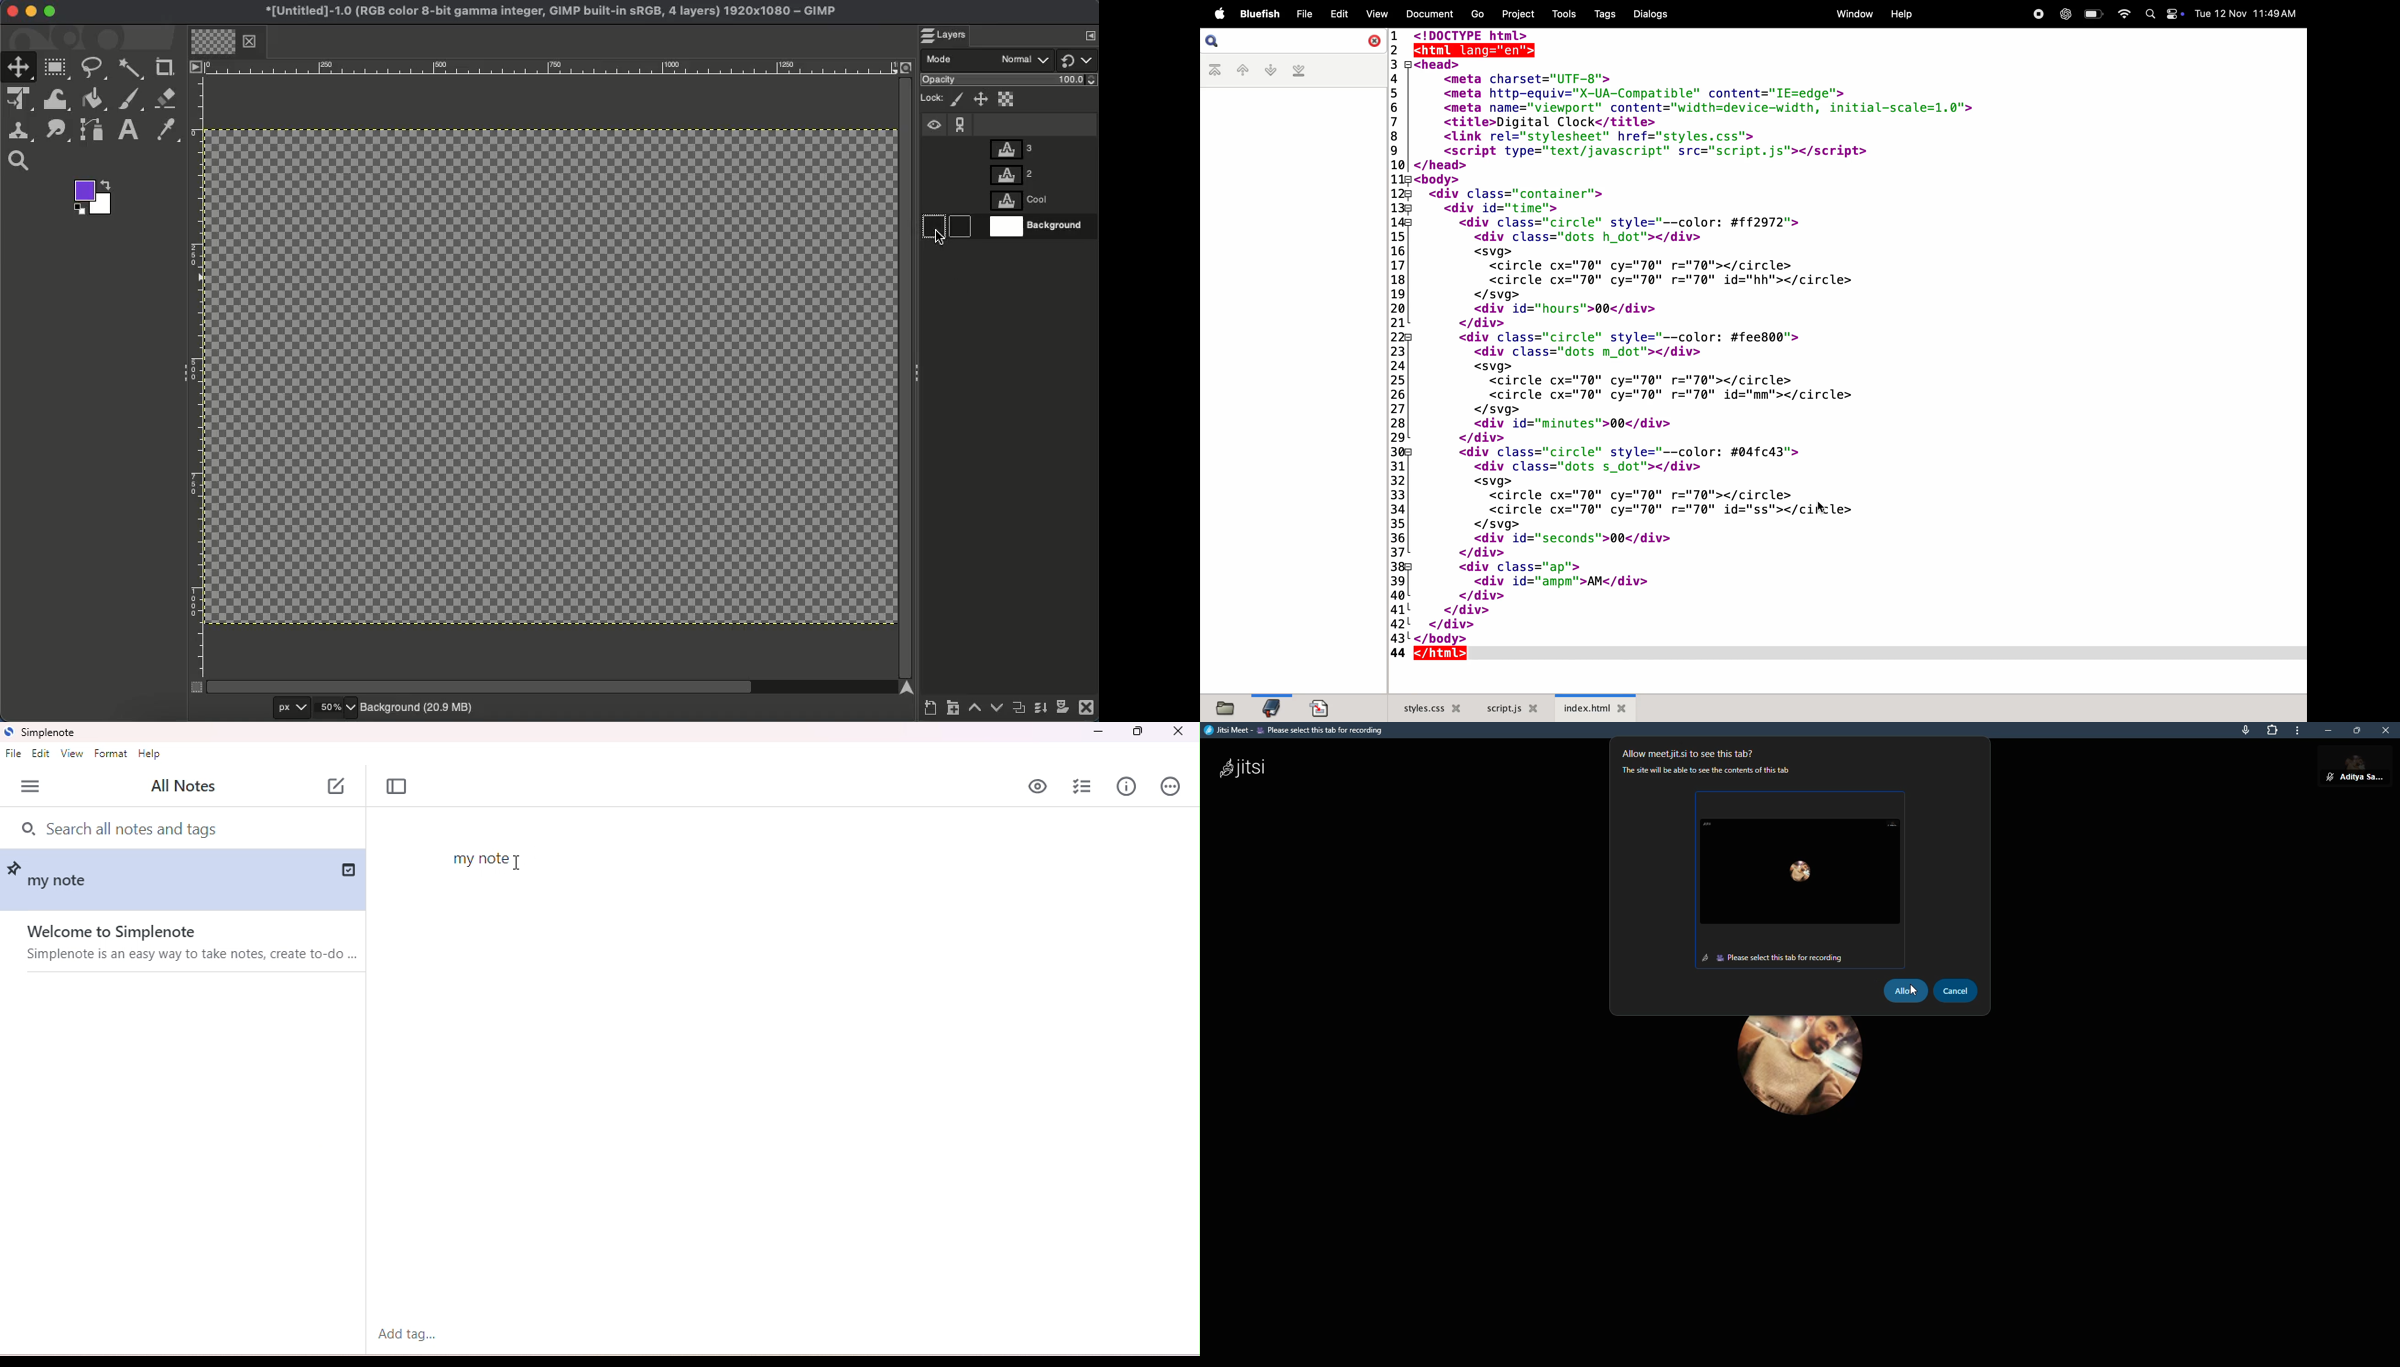 The width and height of the screenshot is (2408, 1372). What do you see at coordinates (1689, 346) in the screenshot?
I see `code block` at bounding box center [1689, 346].